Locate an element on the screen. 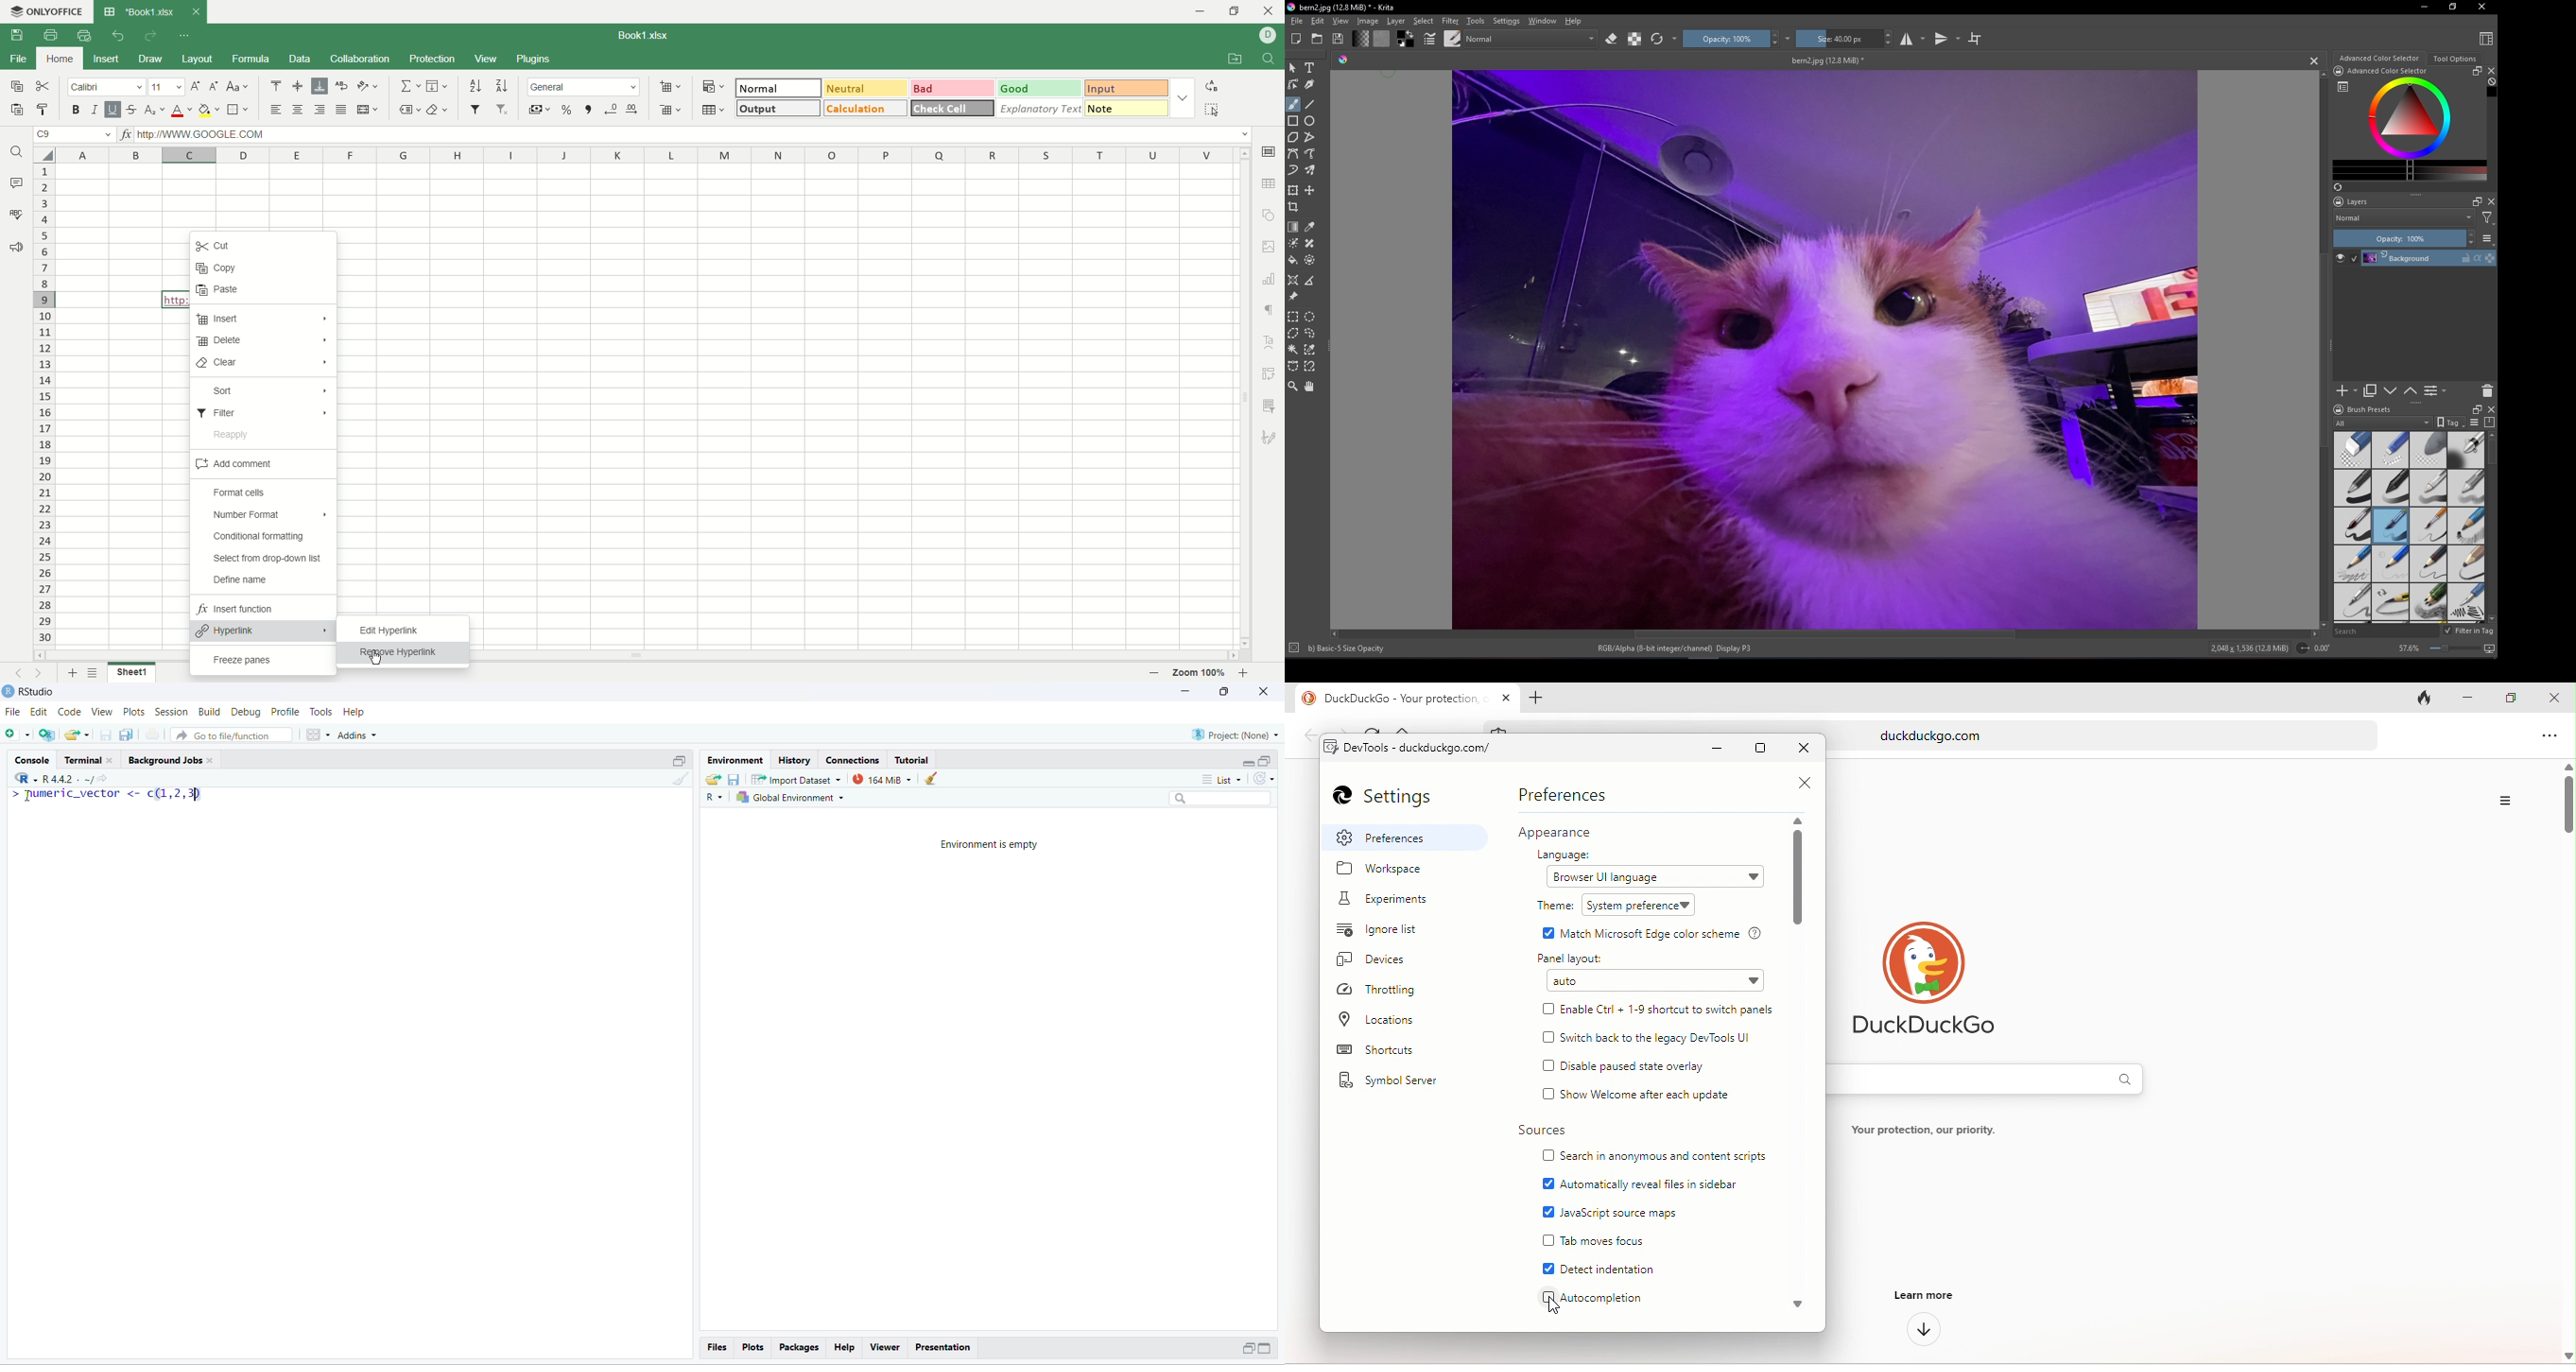  align bottom is located at coordinates (320, 86).